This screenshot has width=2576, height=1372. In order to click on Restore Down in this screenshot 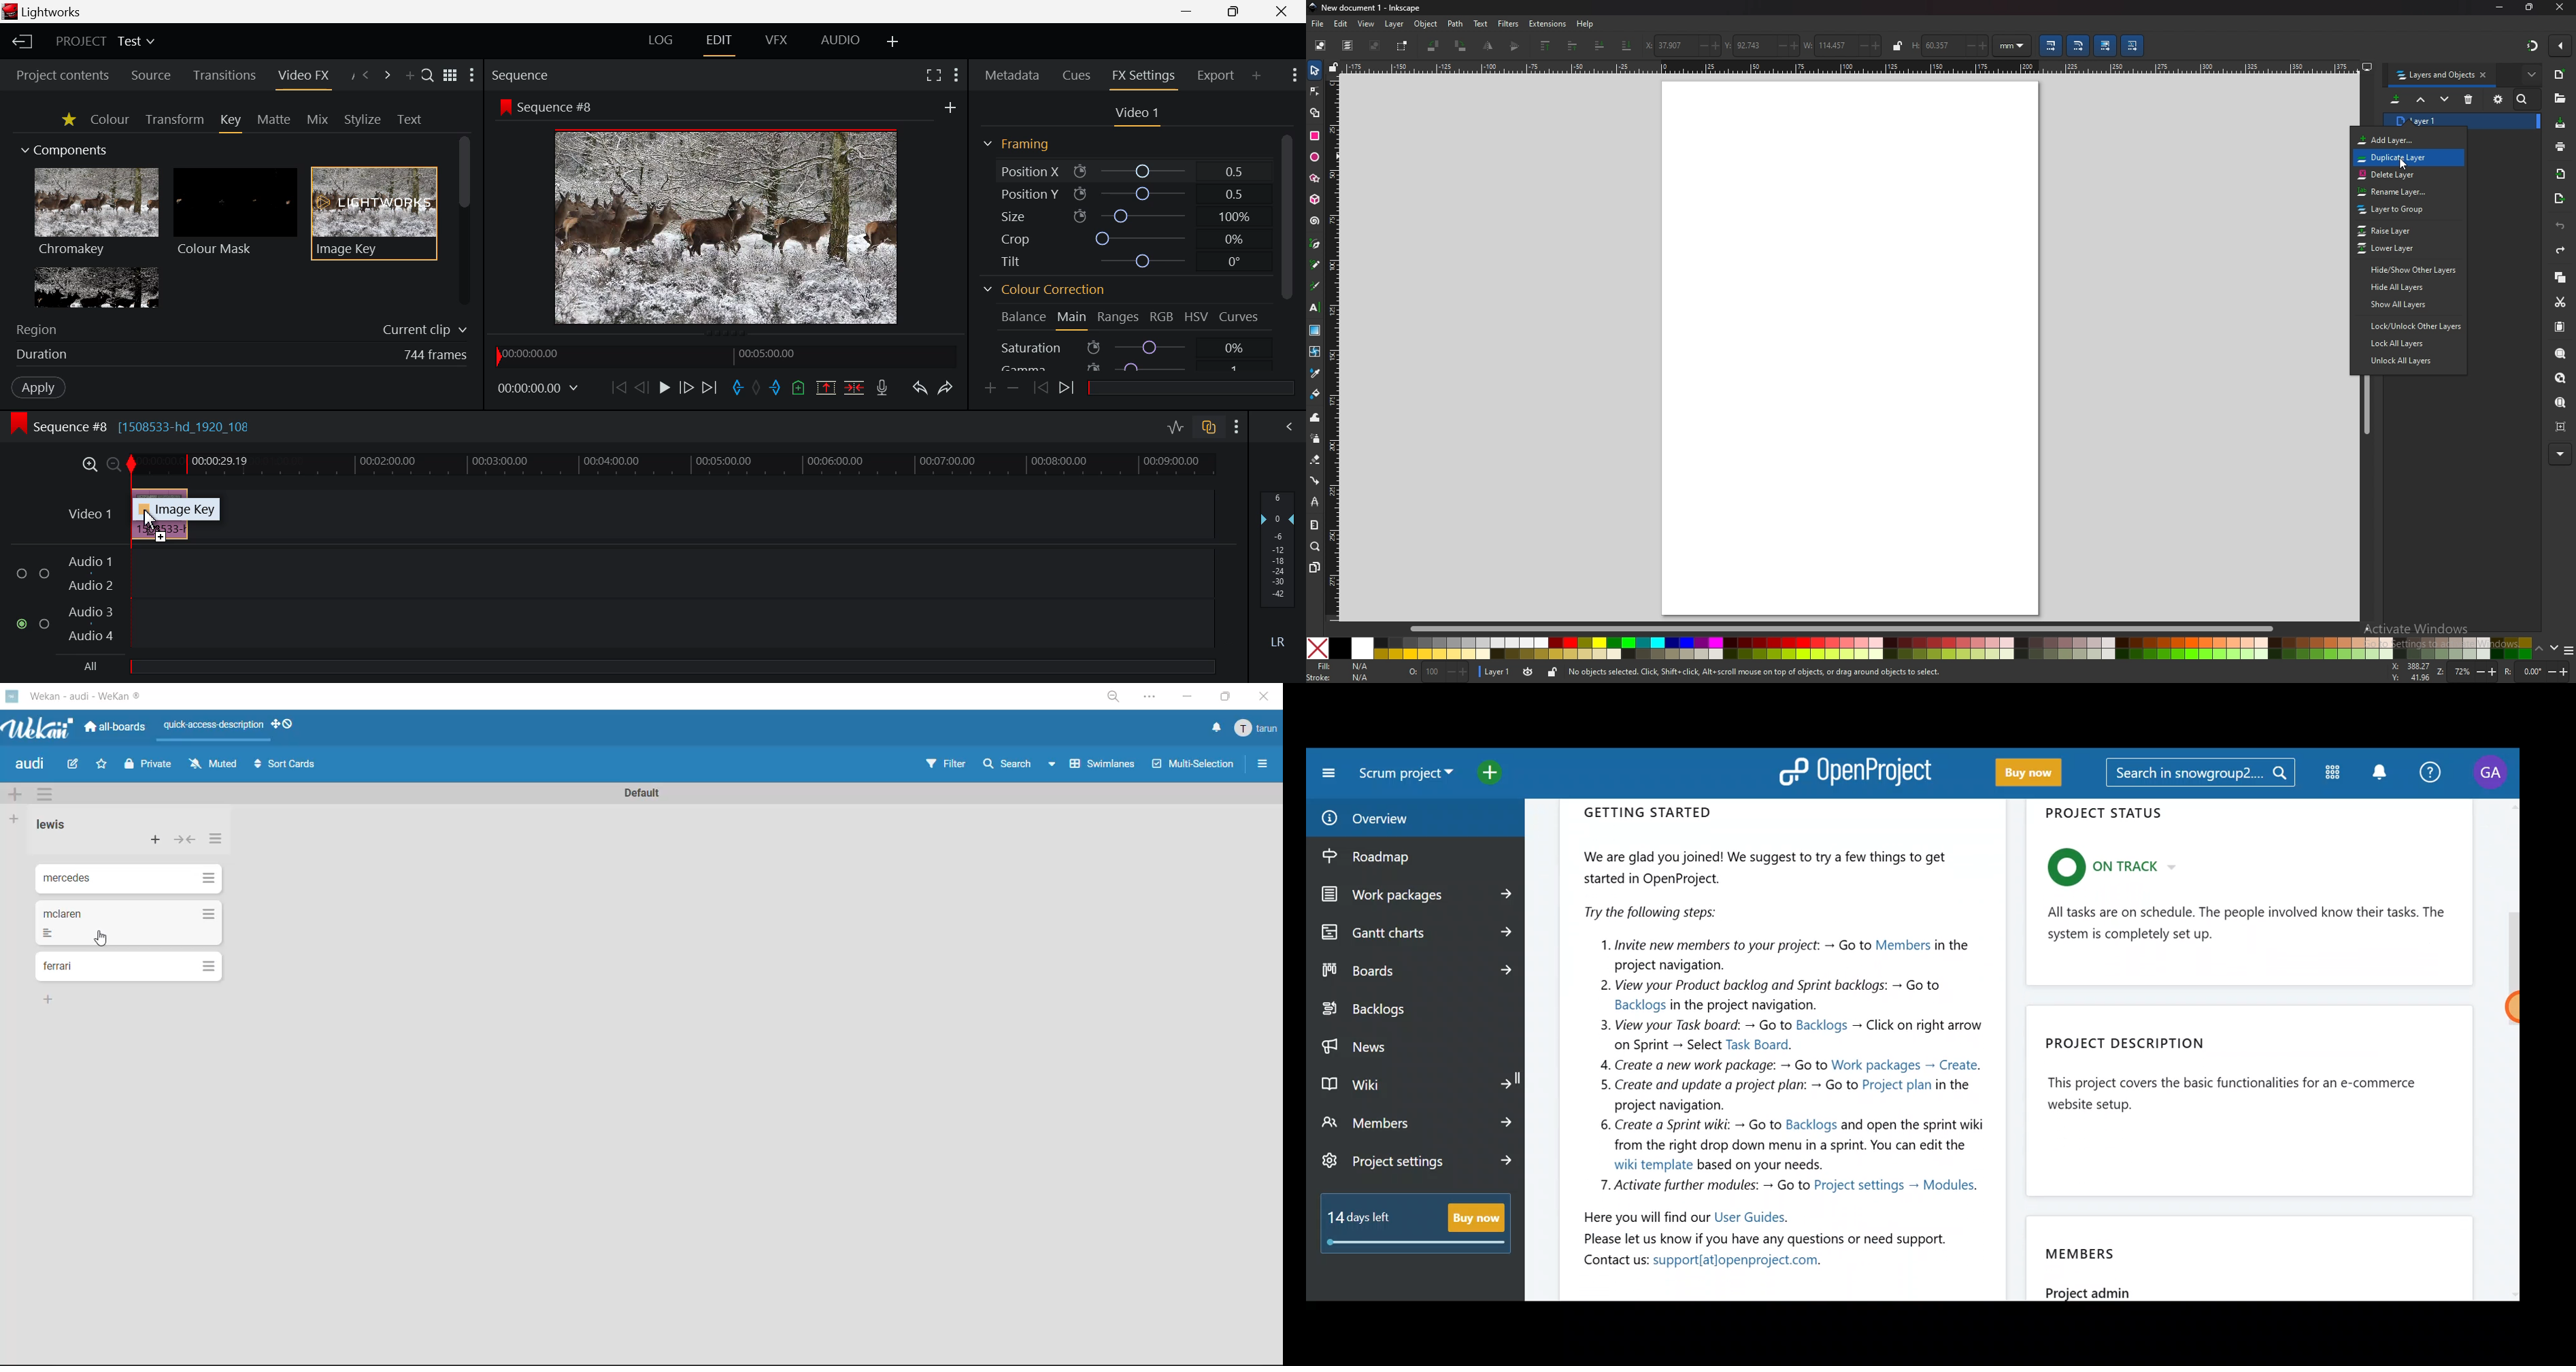, I will do `click(1188, 12)`.